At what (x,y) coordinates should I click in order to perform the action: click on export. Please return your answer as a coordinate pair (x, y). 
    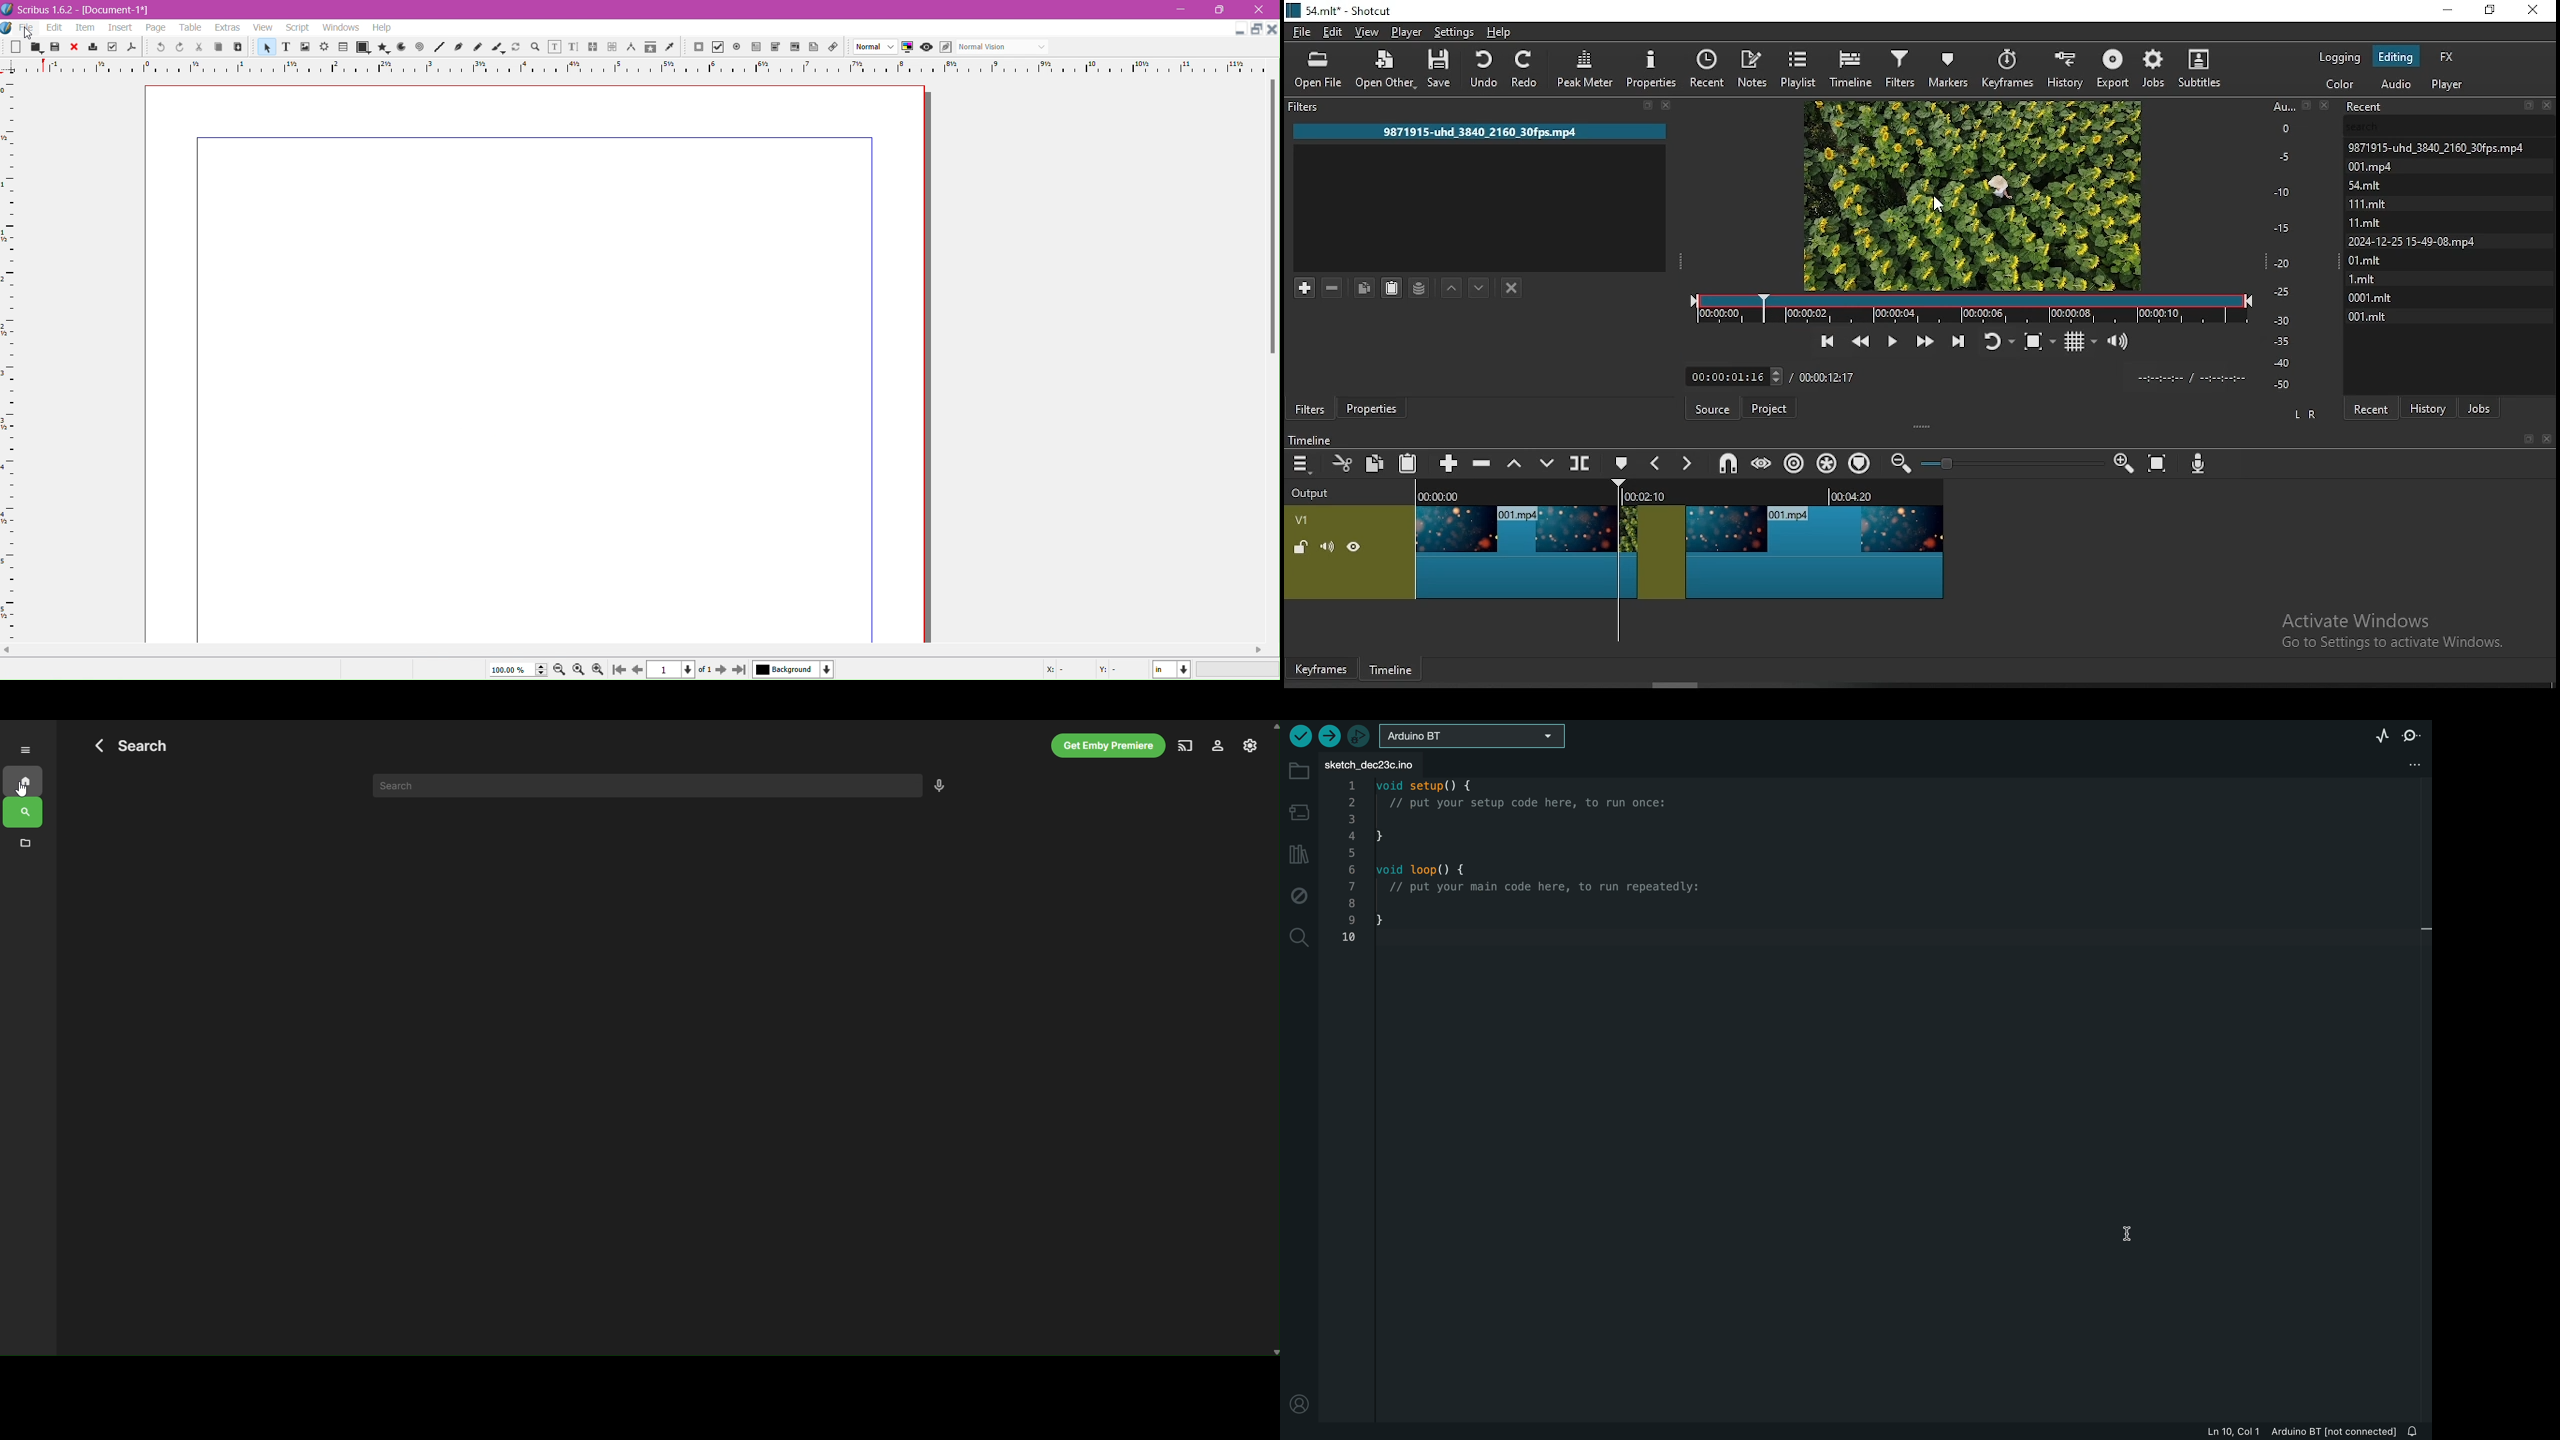
    Looking at the image, I should click on (2114, 68).